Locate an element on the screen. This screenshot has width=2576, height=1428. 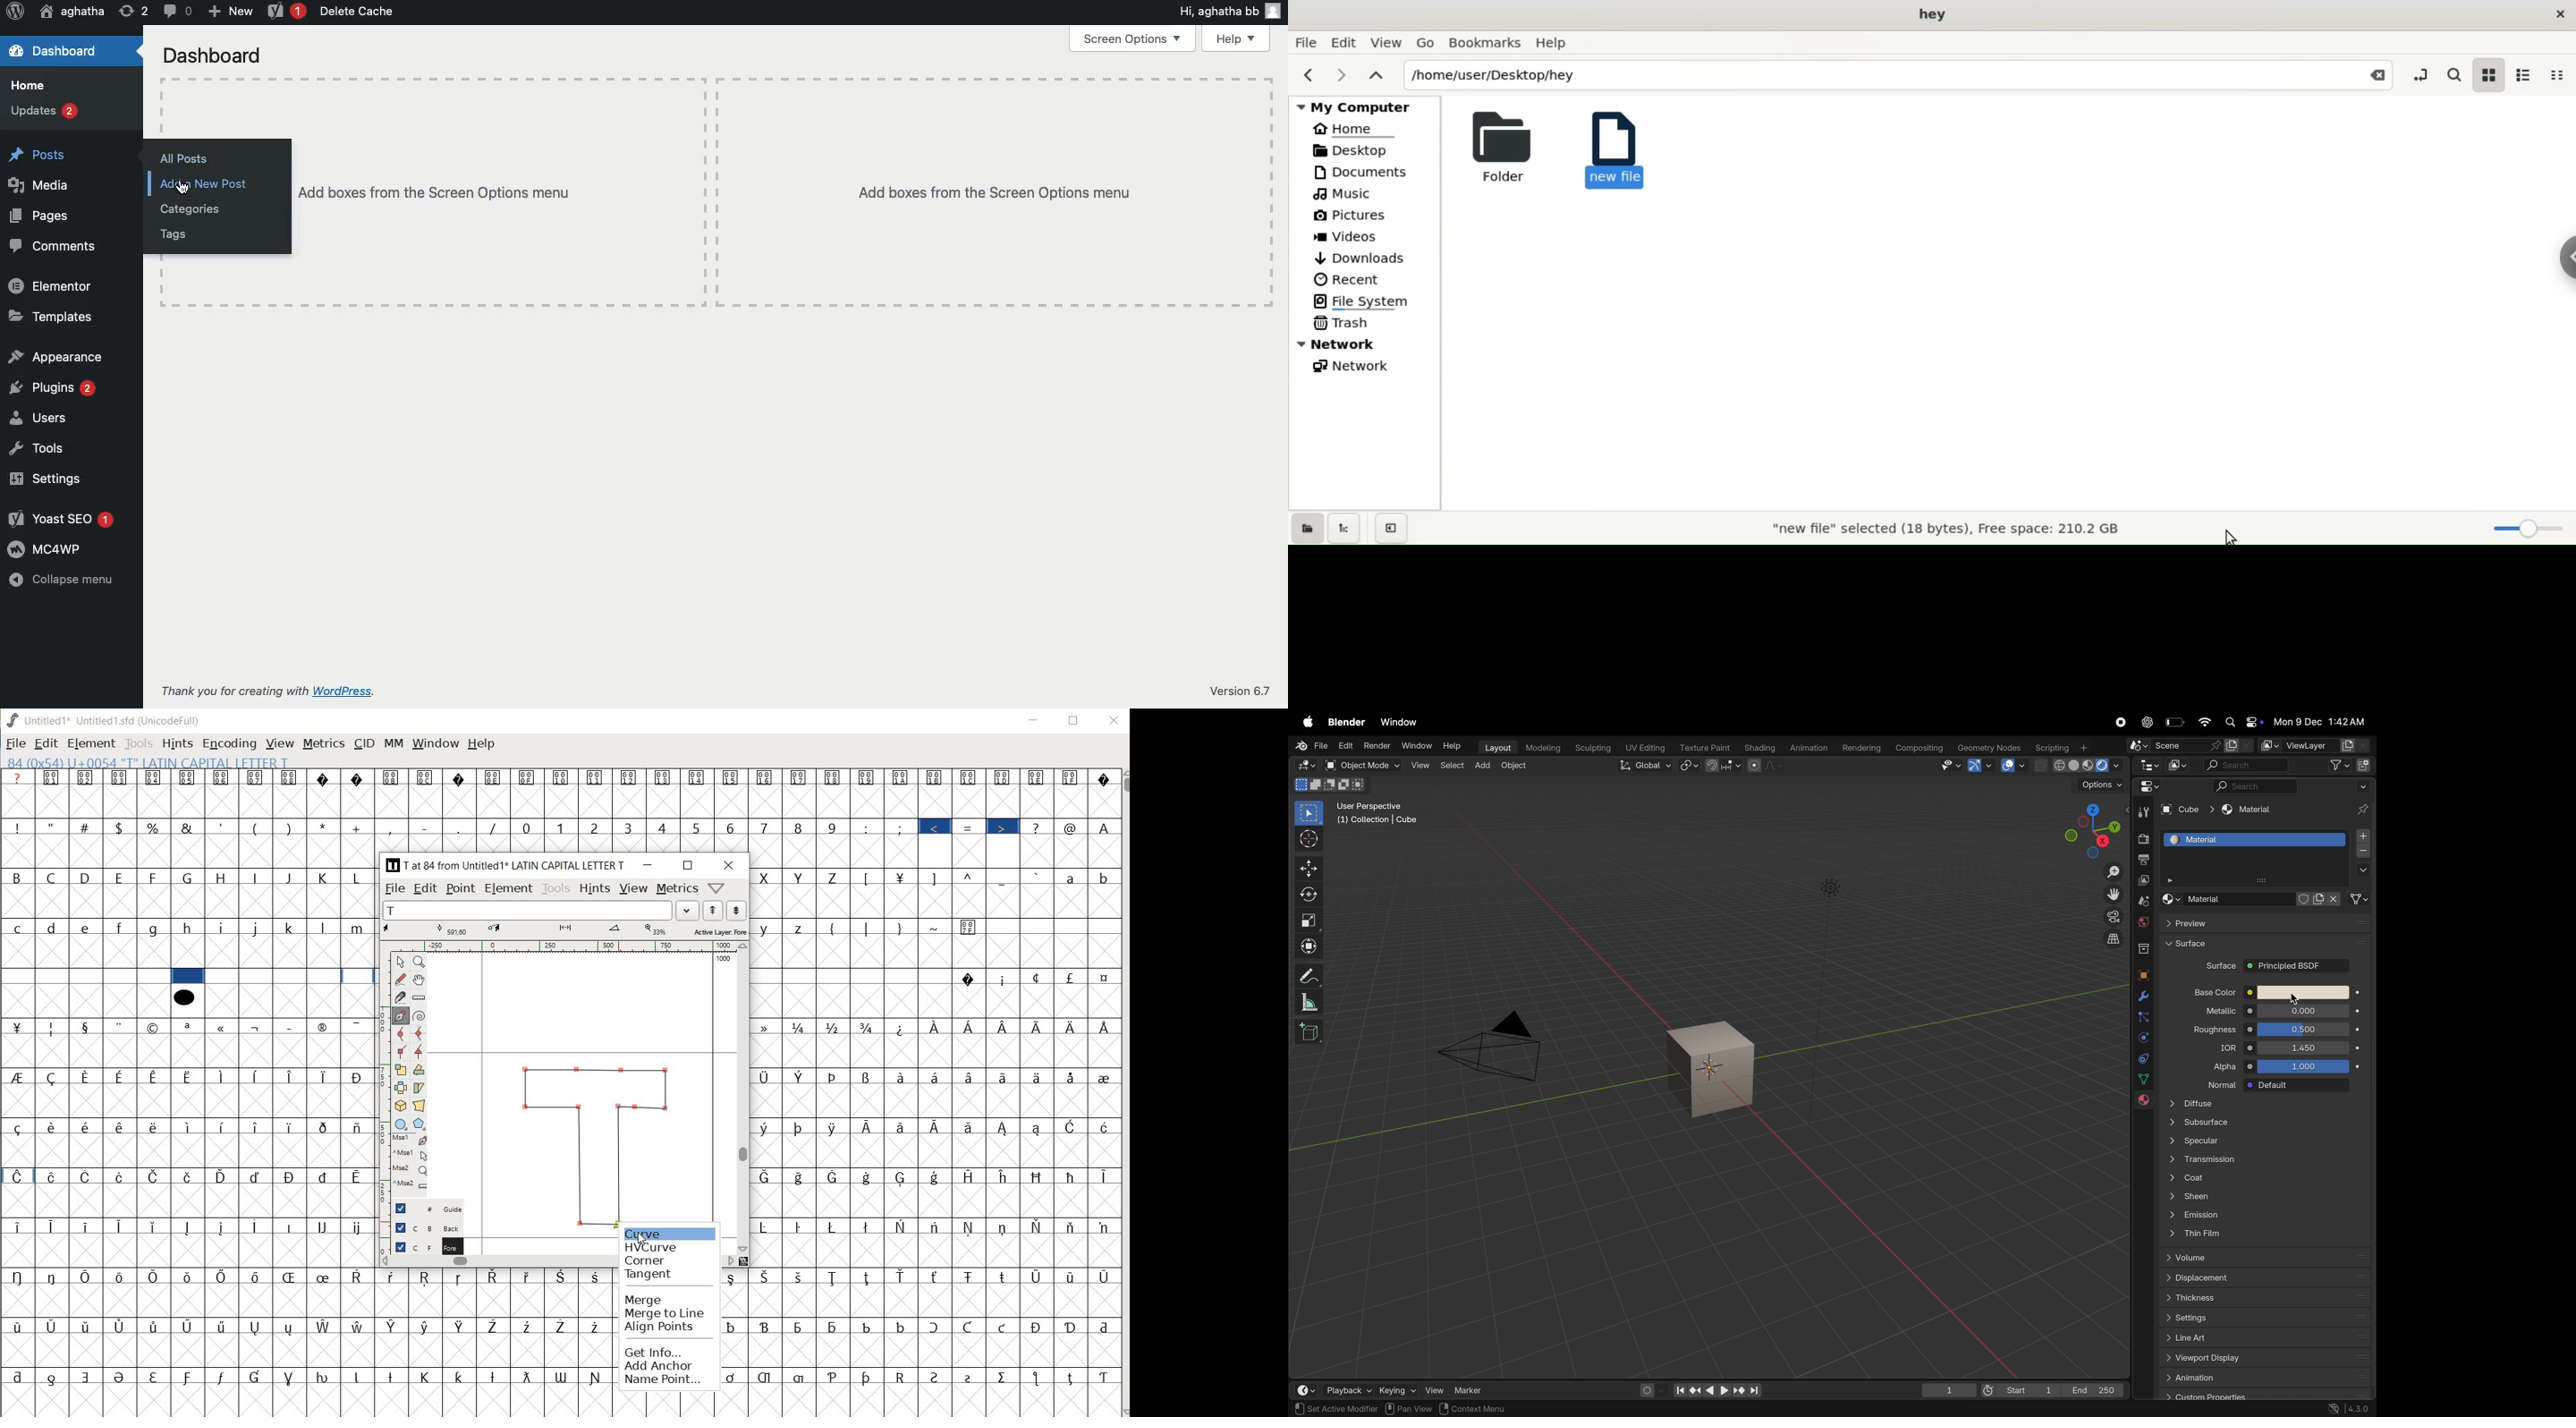
Symbol is located at coordinates (835, 1277).